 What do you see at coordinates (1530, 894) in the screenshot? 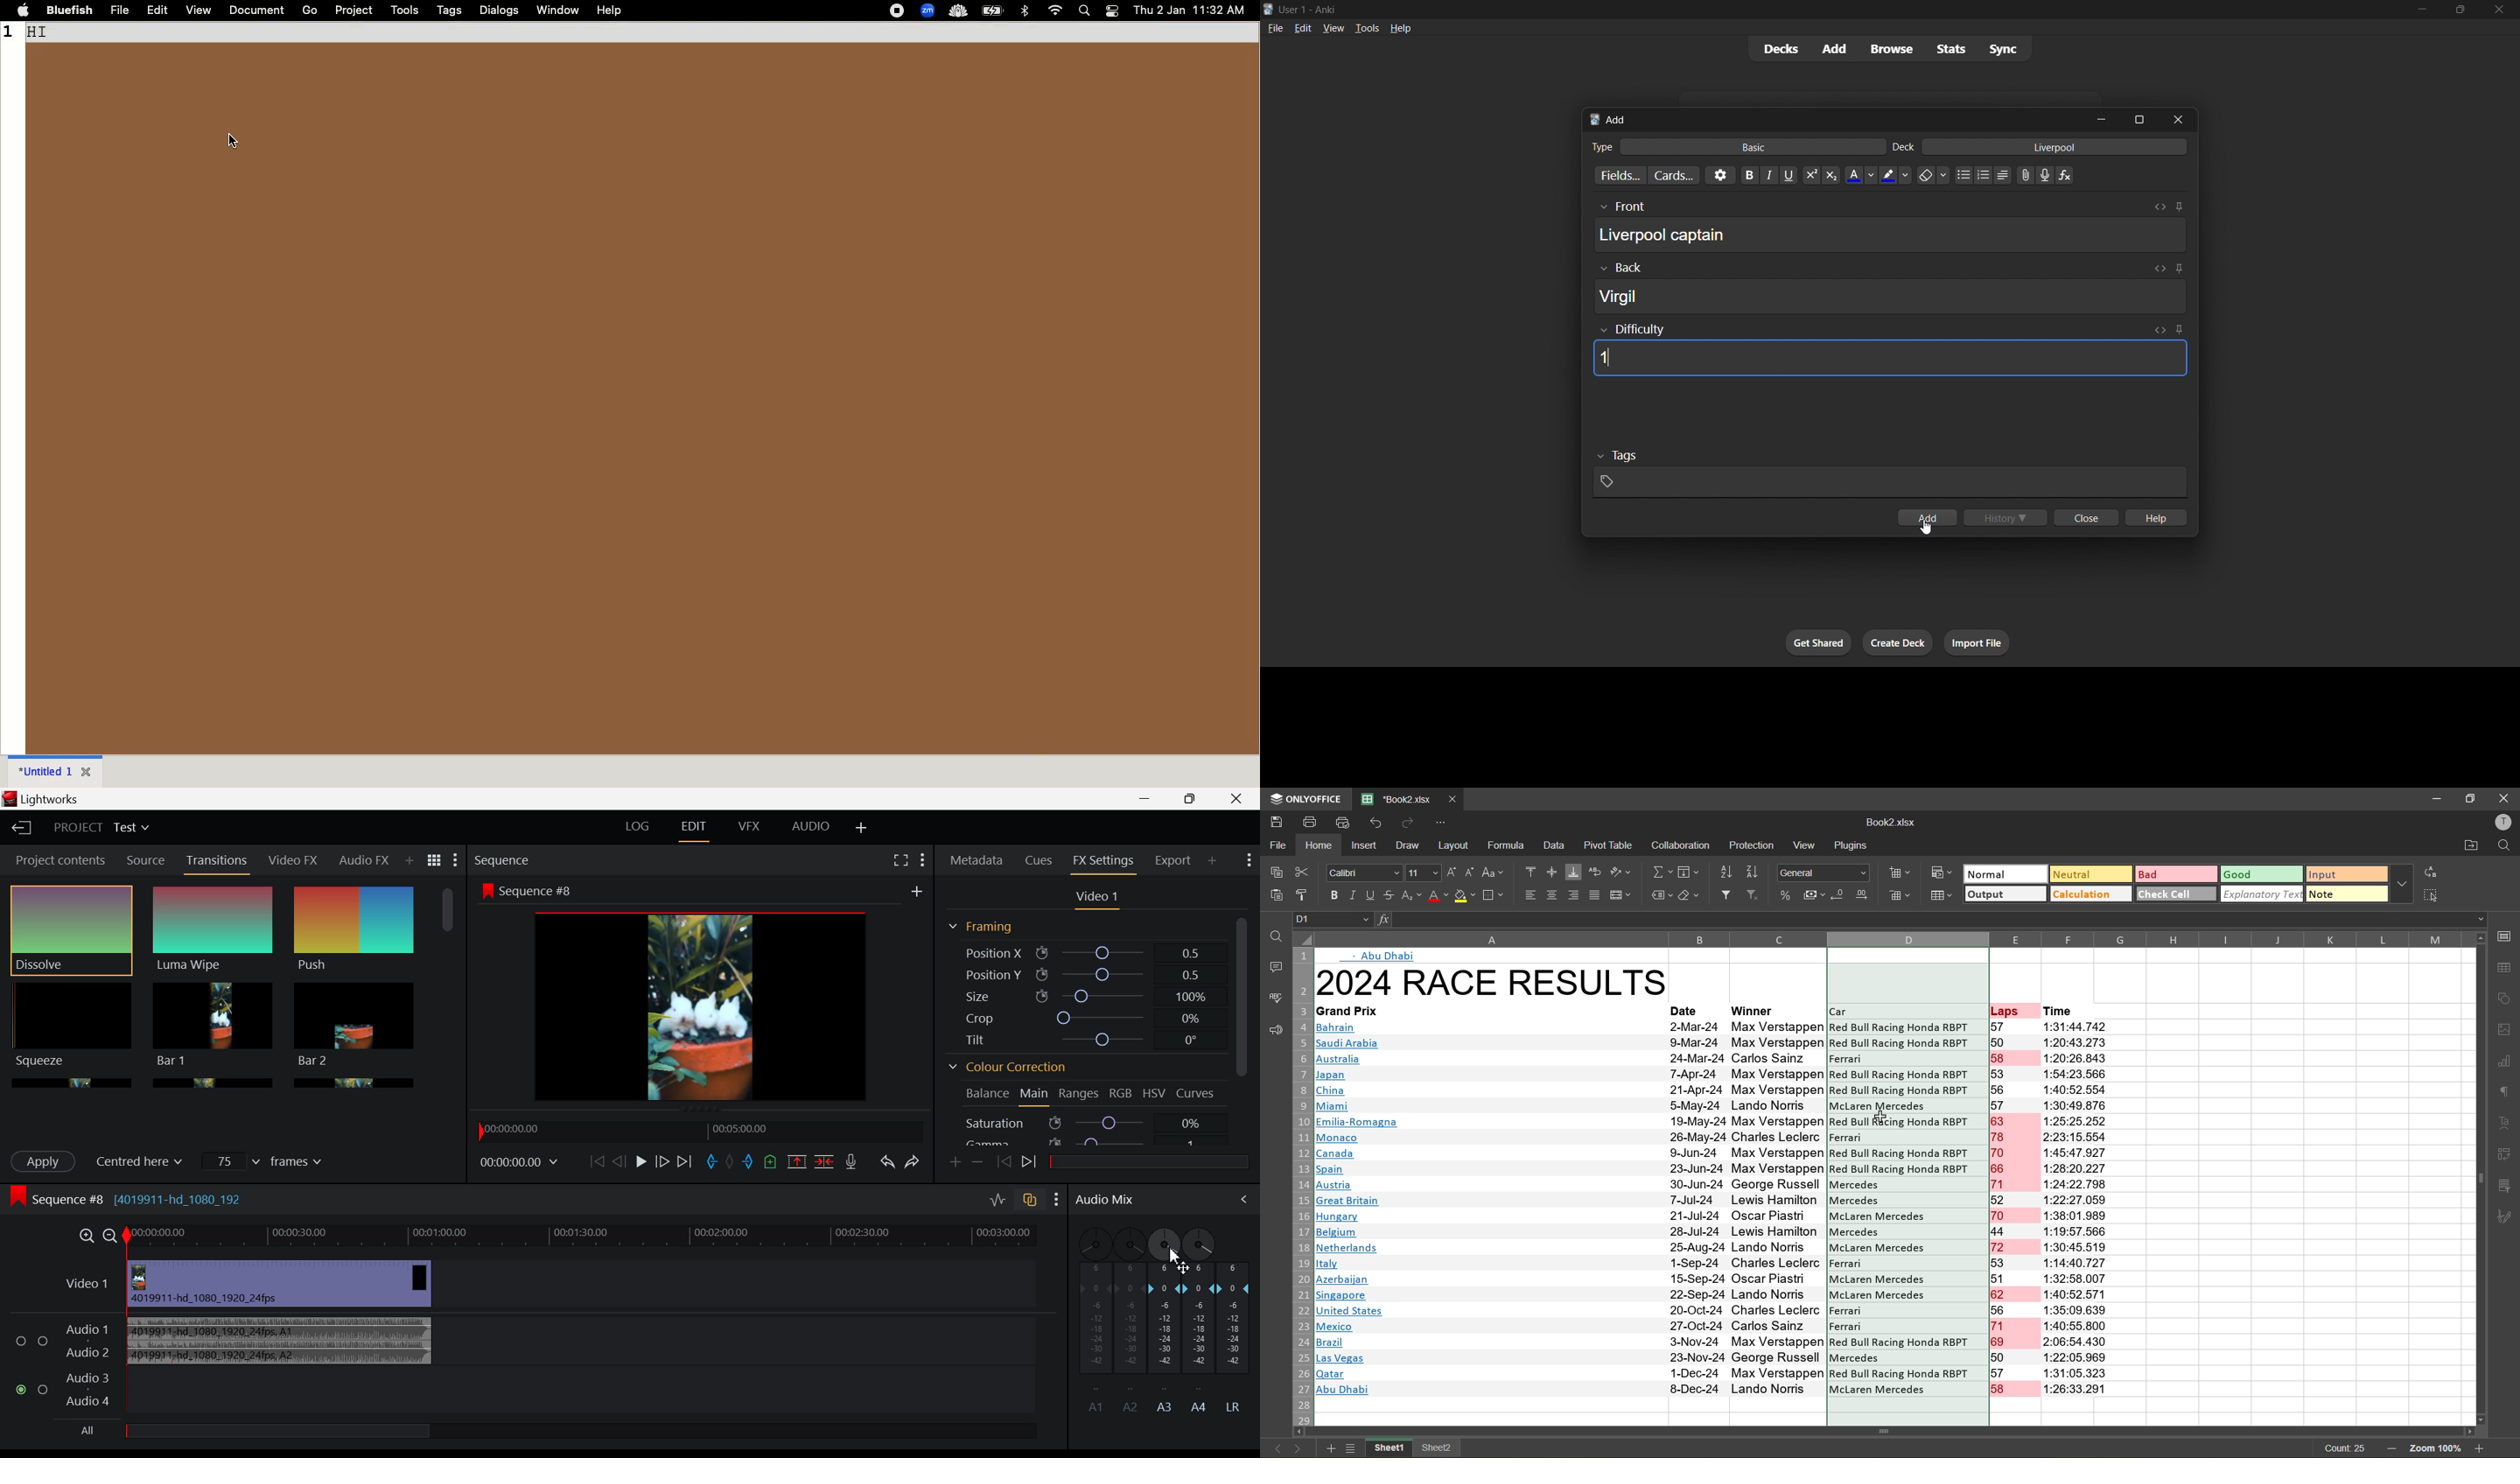
I see `align left` at bounding box center [1530, 894].